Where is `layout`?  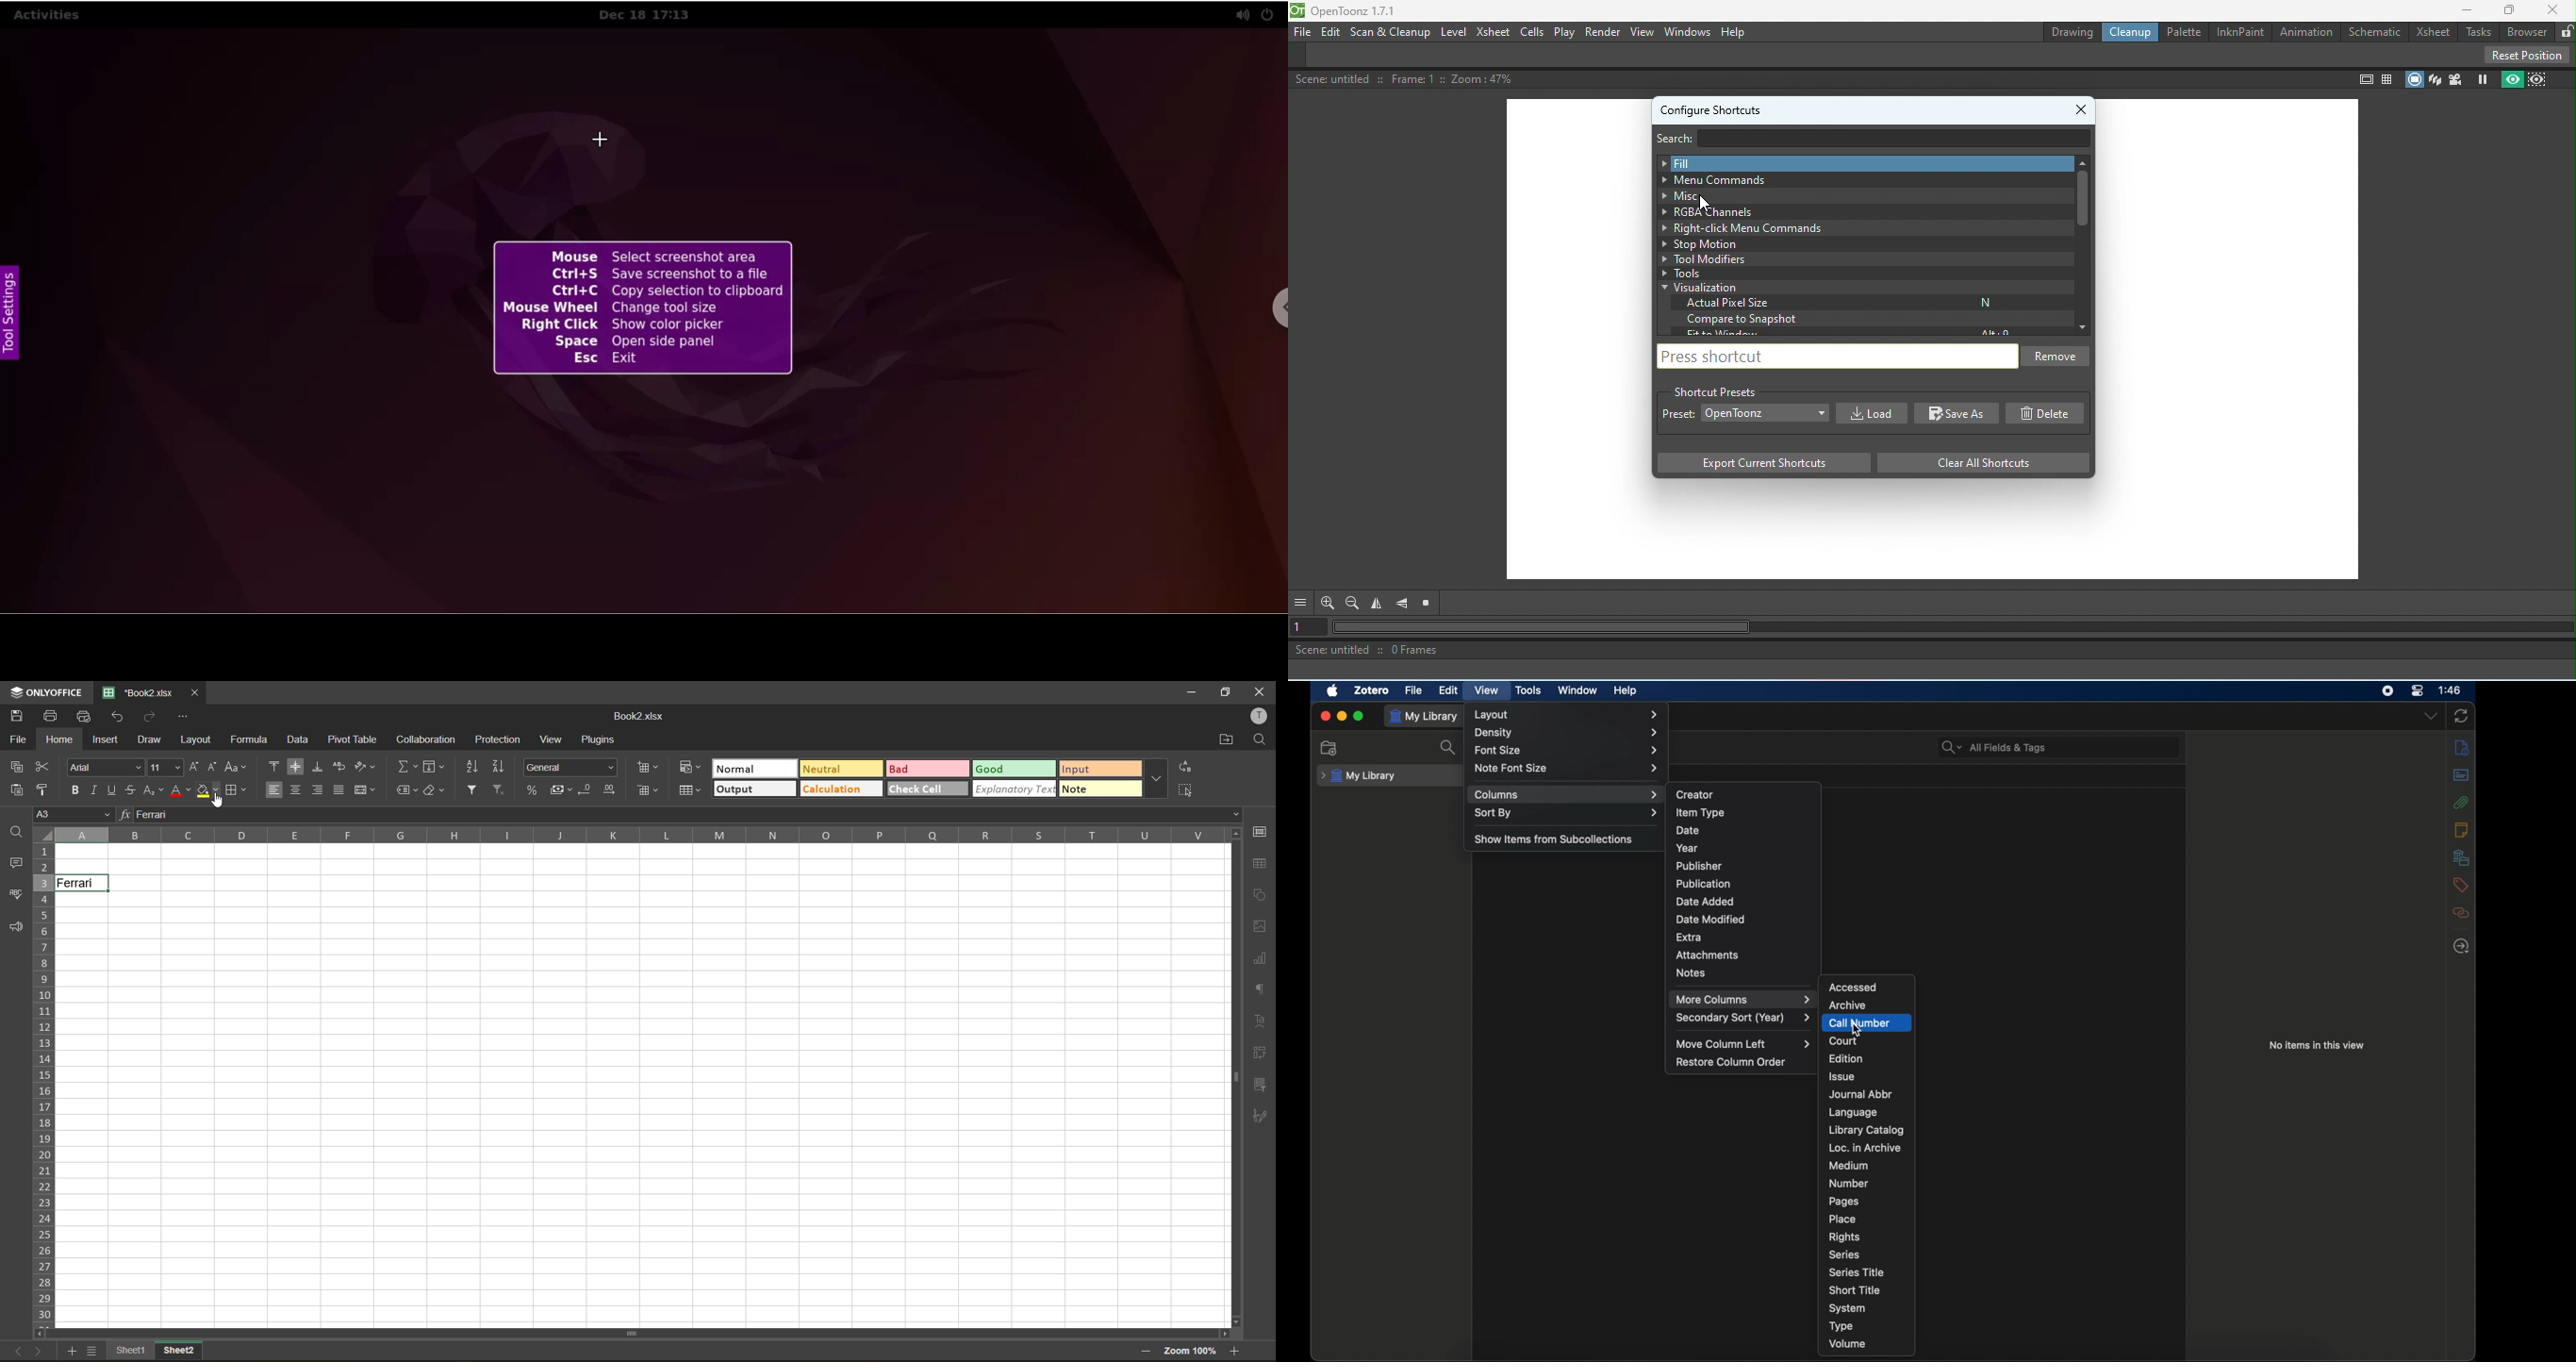
layout is located at coordinates (1569, 714).